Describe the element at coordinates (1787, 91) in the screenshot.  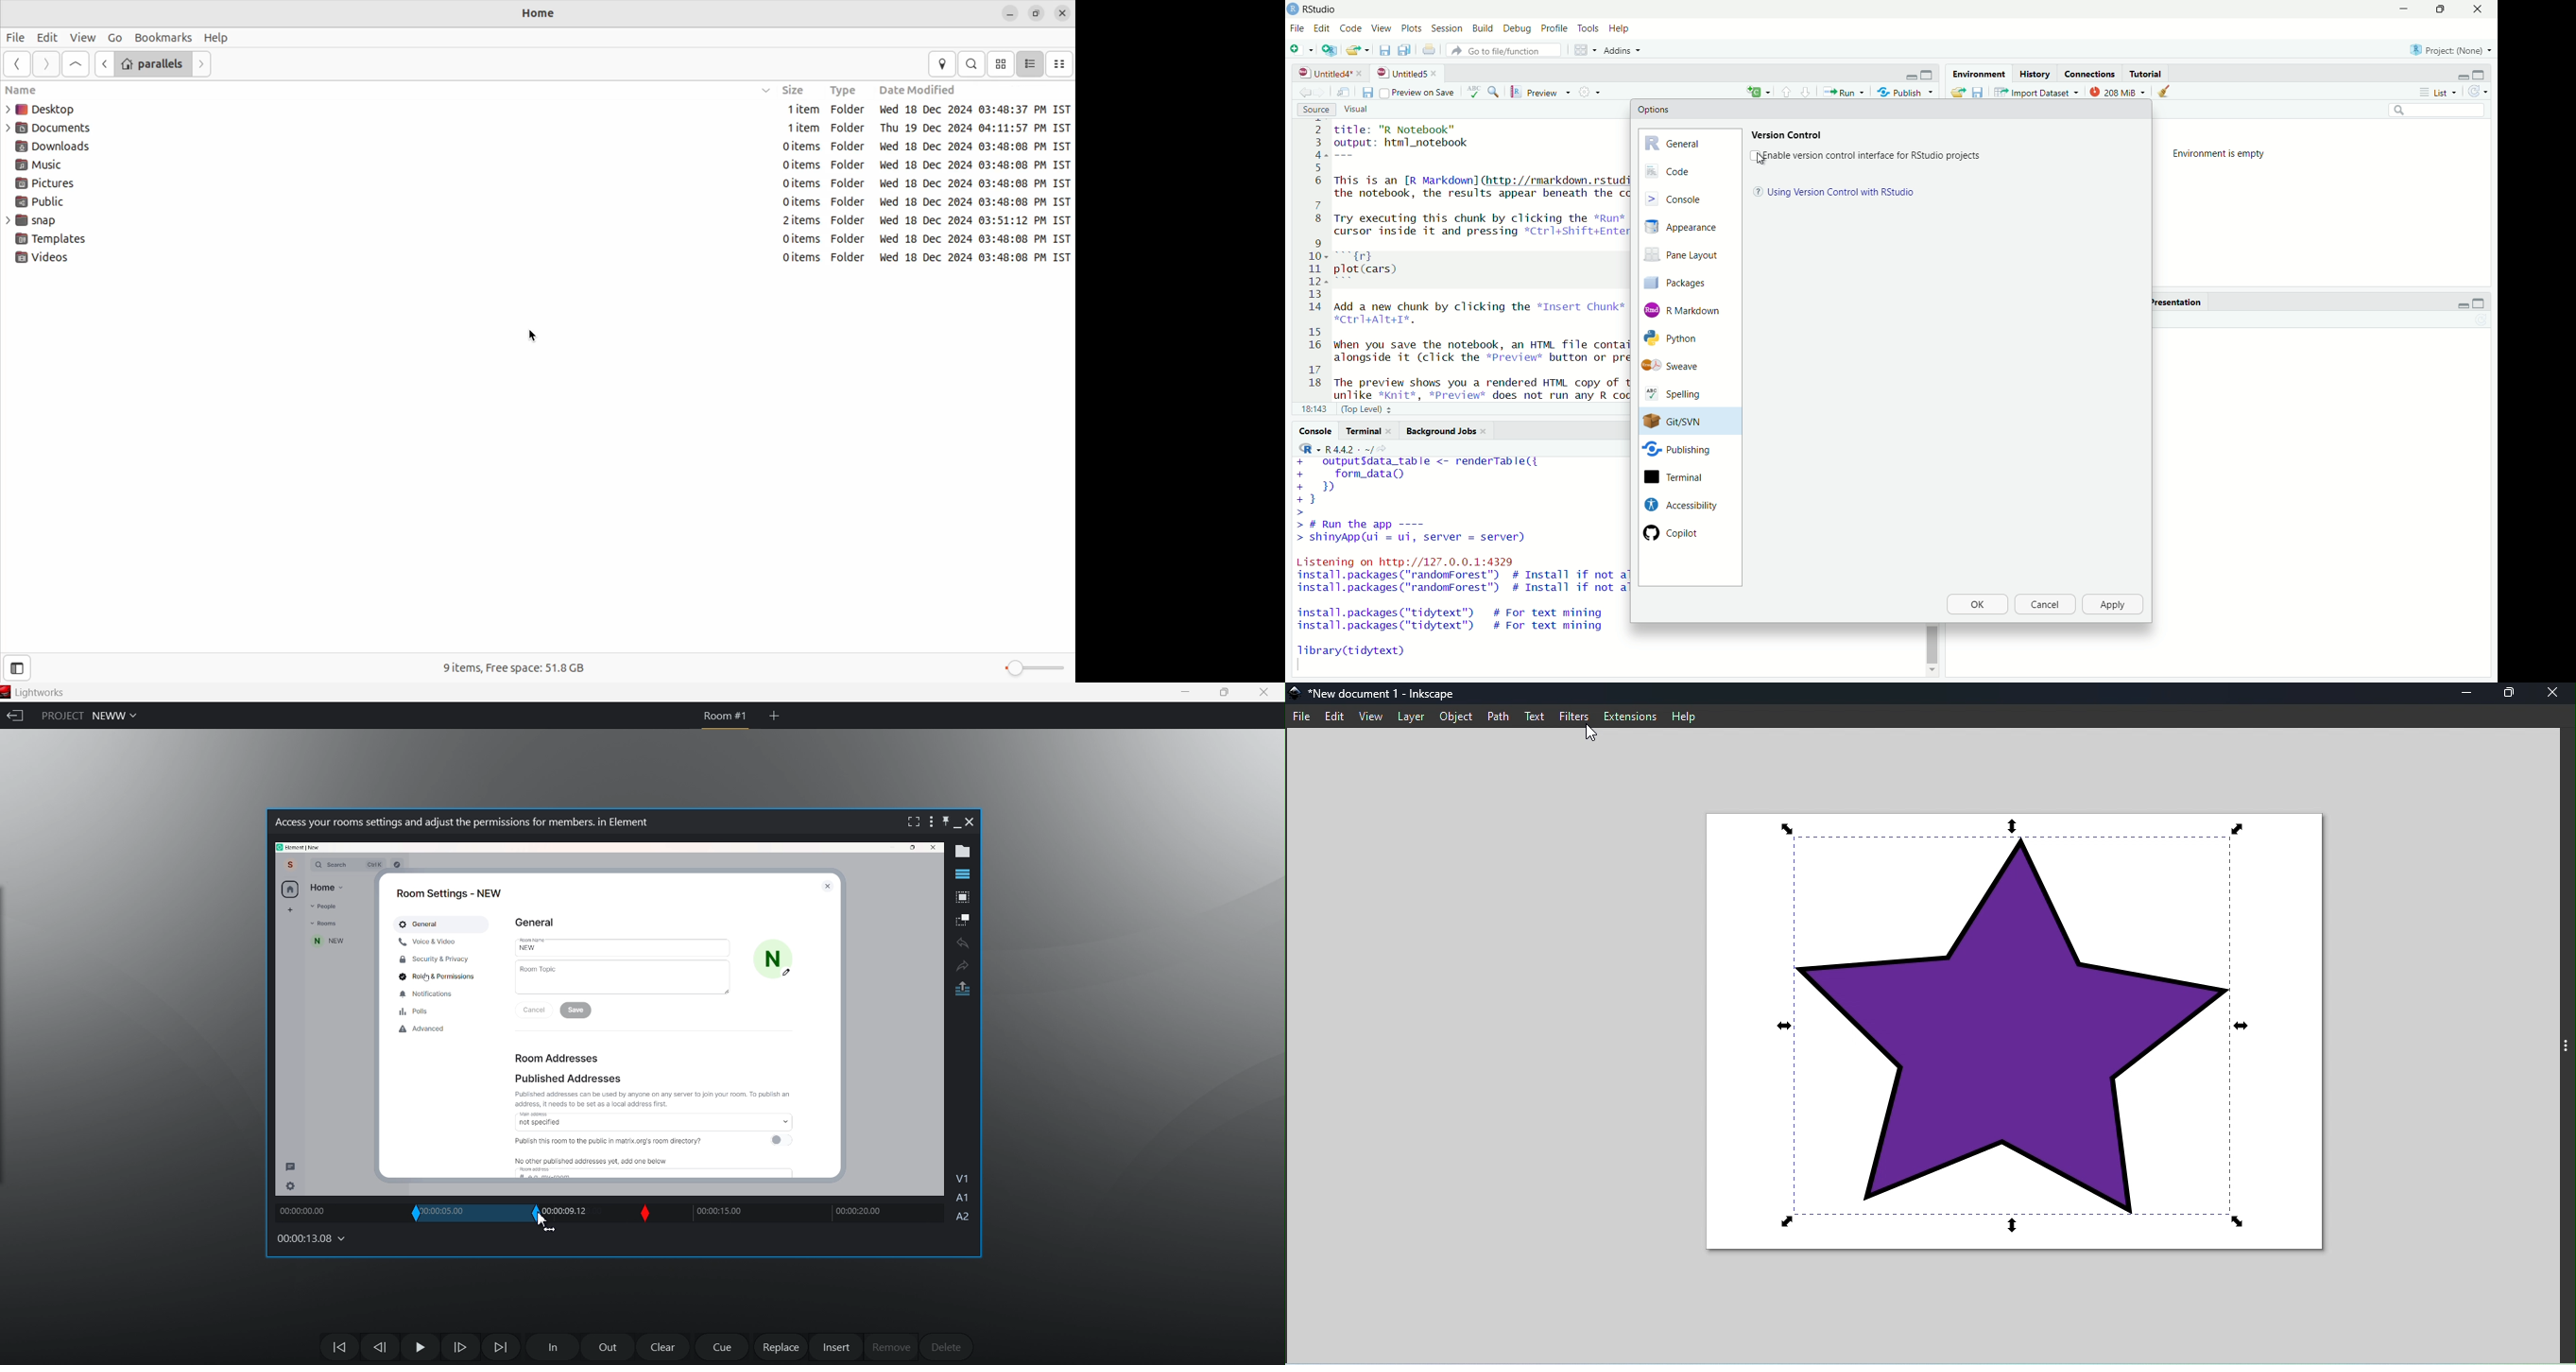
I see `down` at that location.